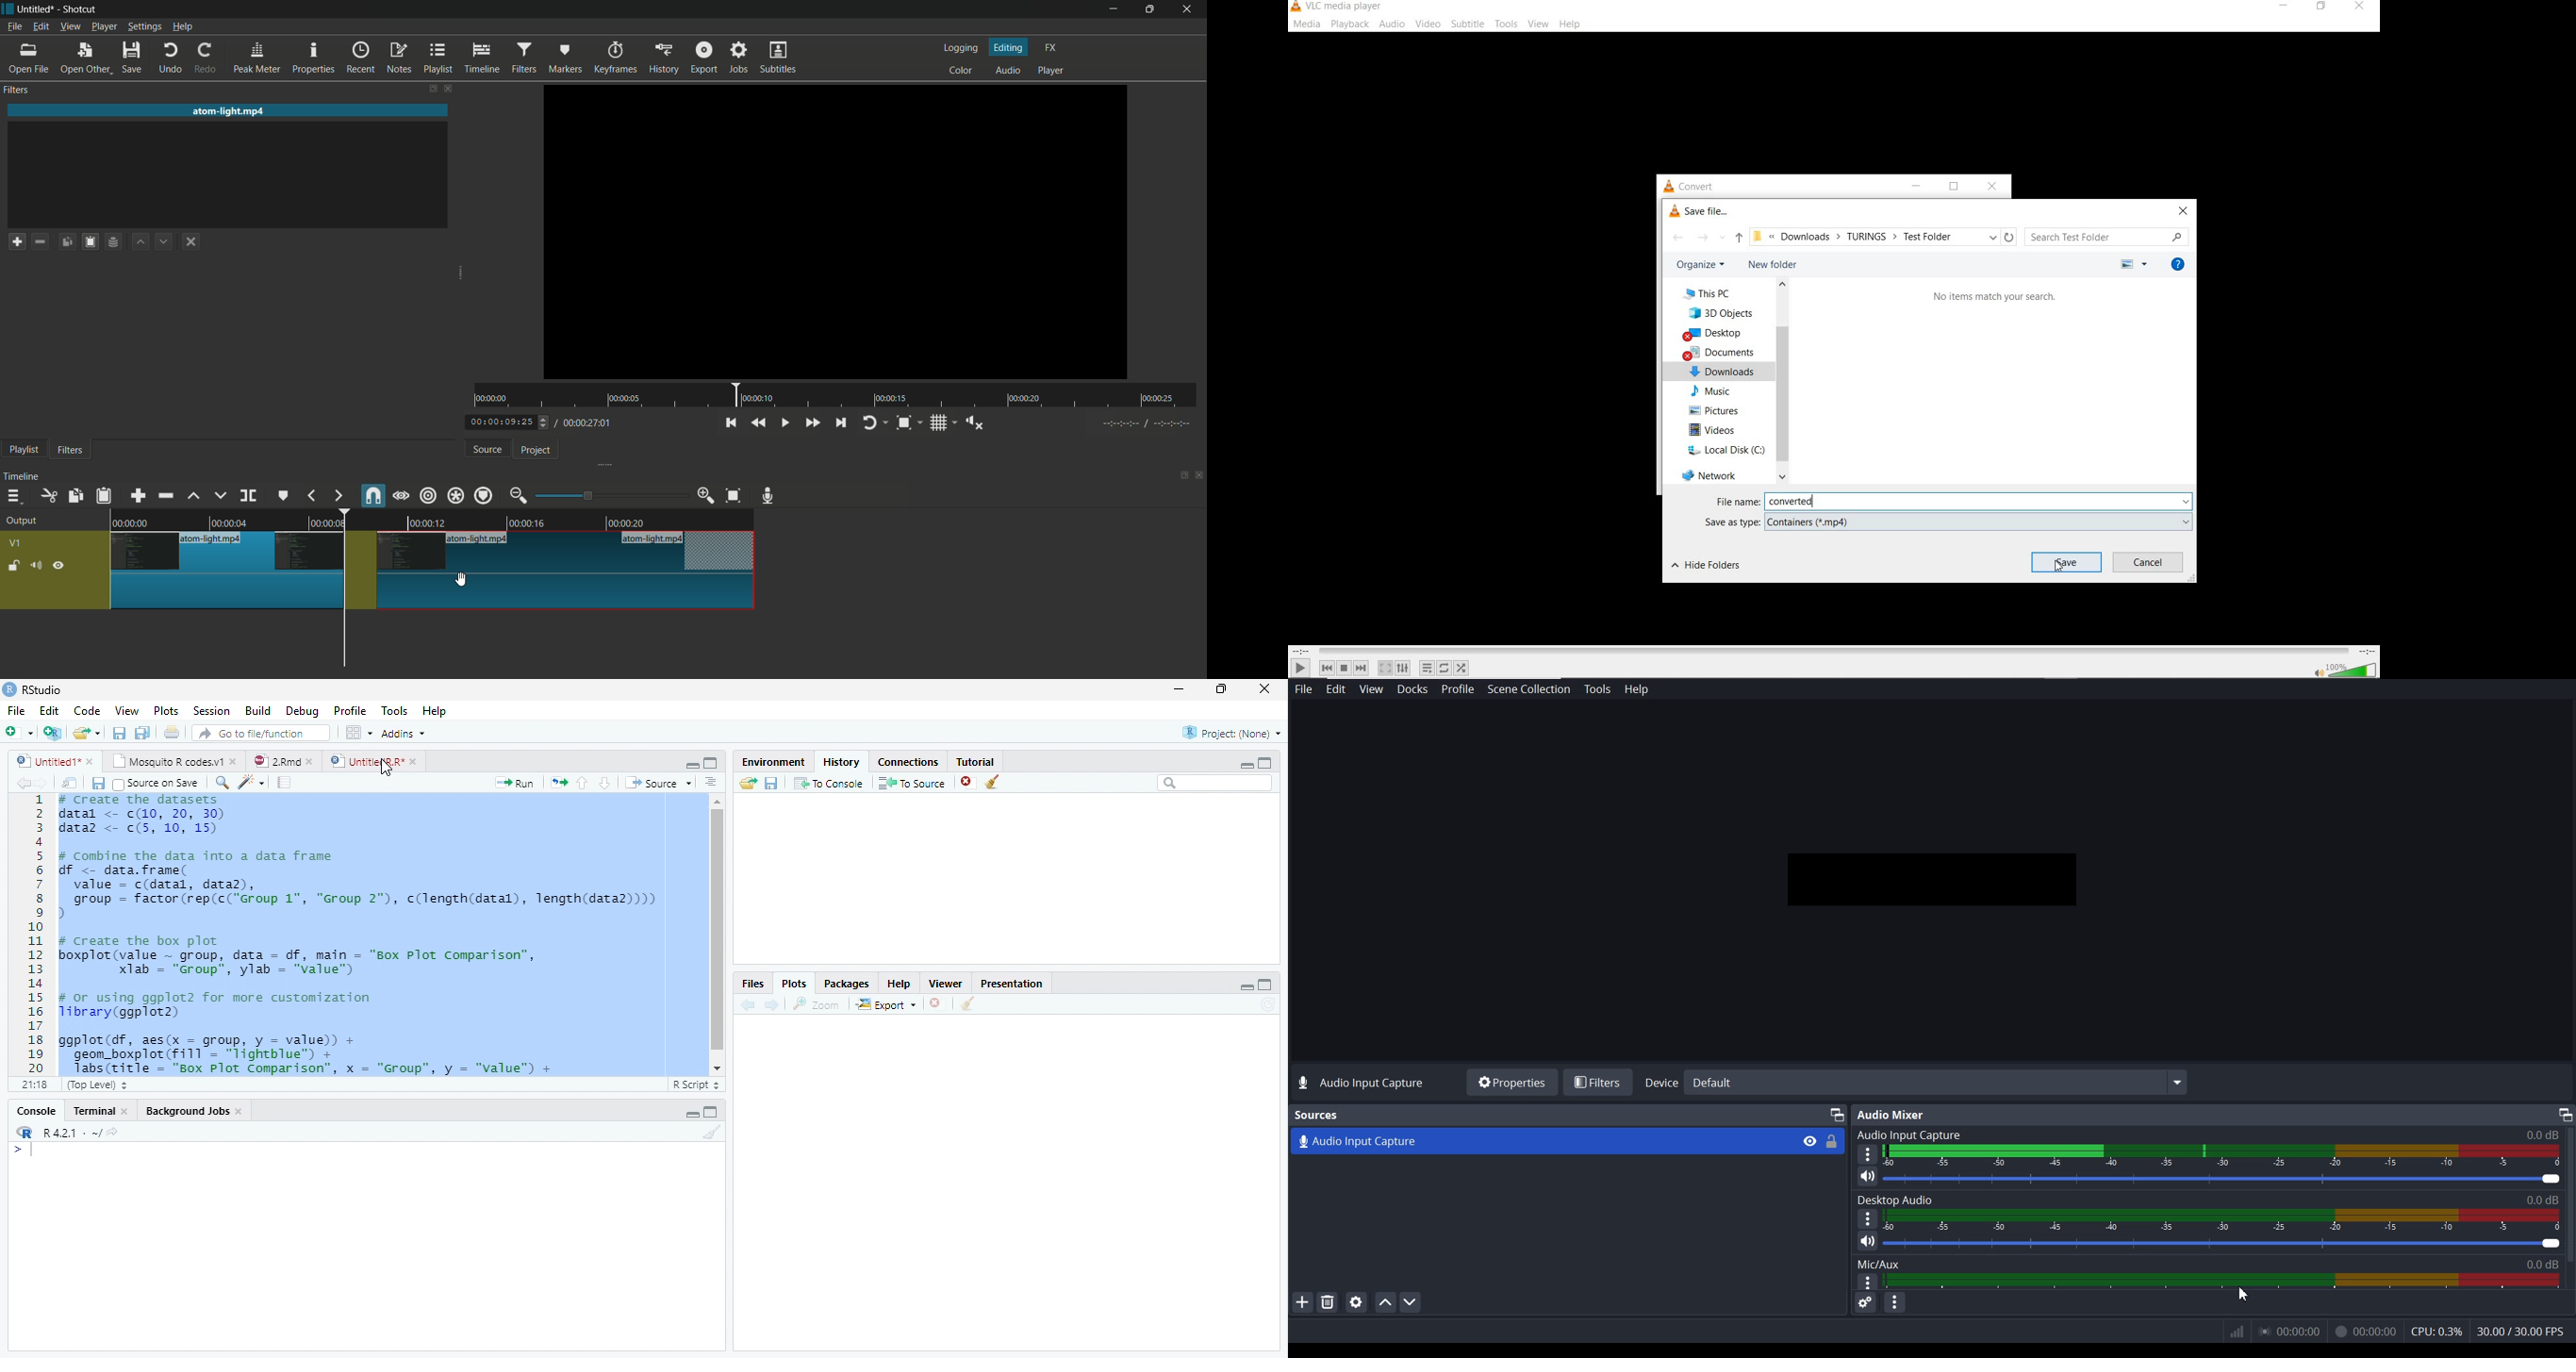 The width and height of the screenshot is (2576, 1372). Describe the element at coordinates (1716, 429) in the screenshot. I see `videos` at that location.